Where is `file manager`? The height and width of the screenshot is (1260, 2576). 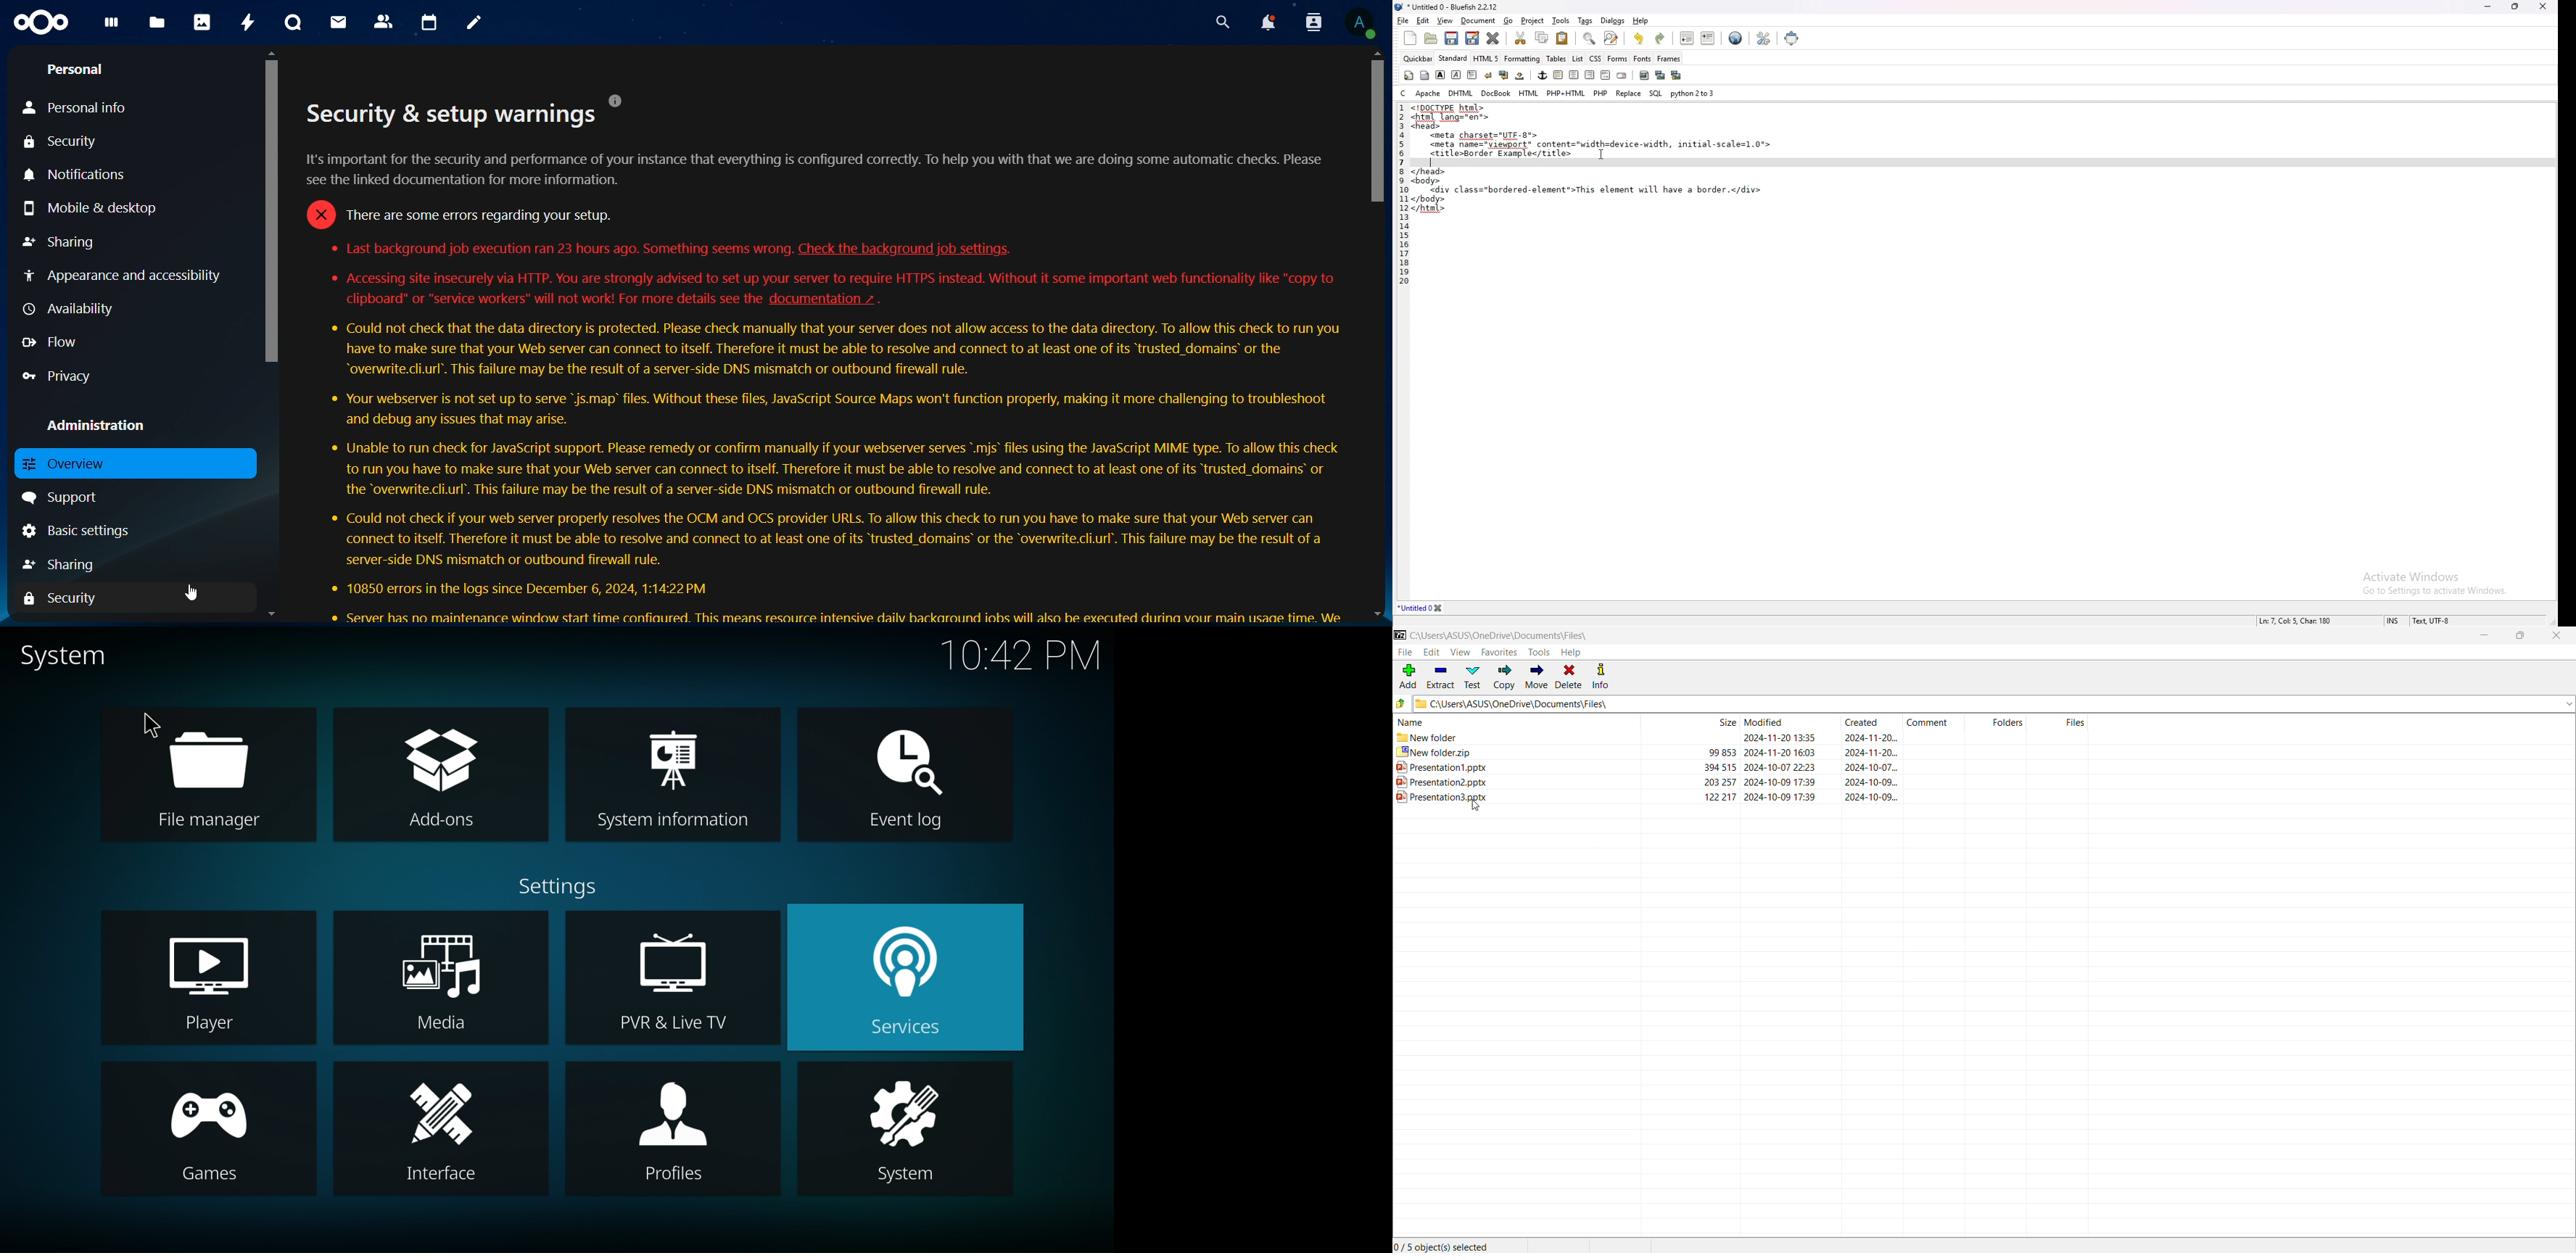 file manager is located at coordinates (204, 773).